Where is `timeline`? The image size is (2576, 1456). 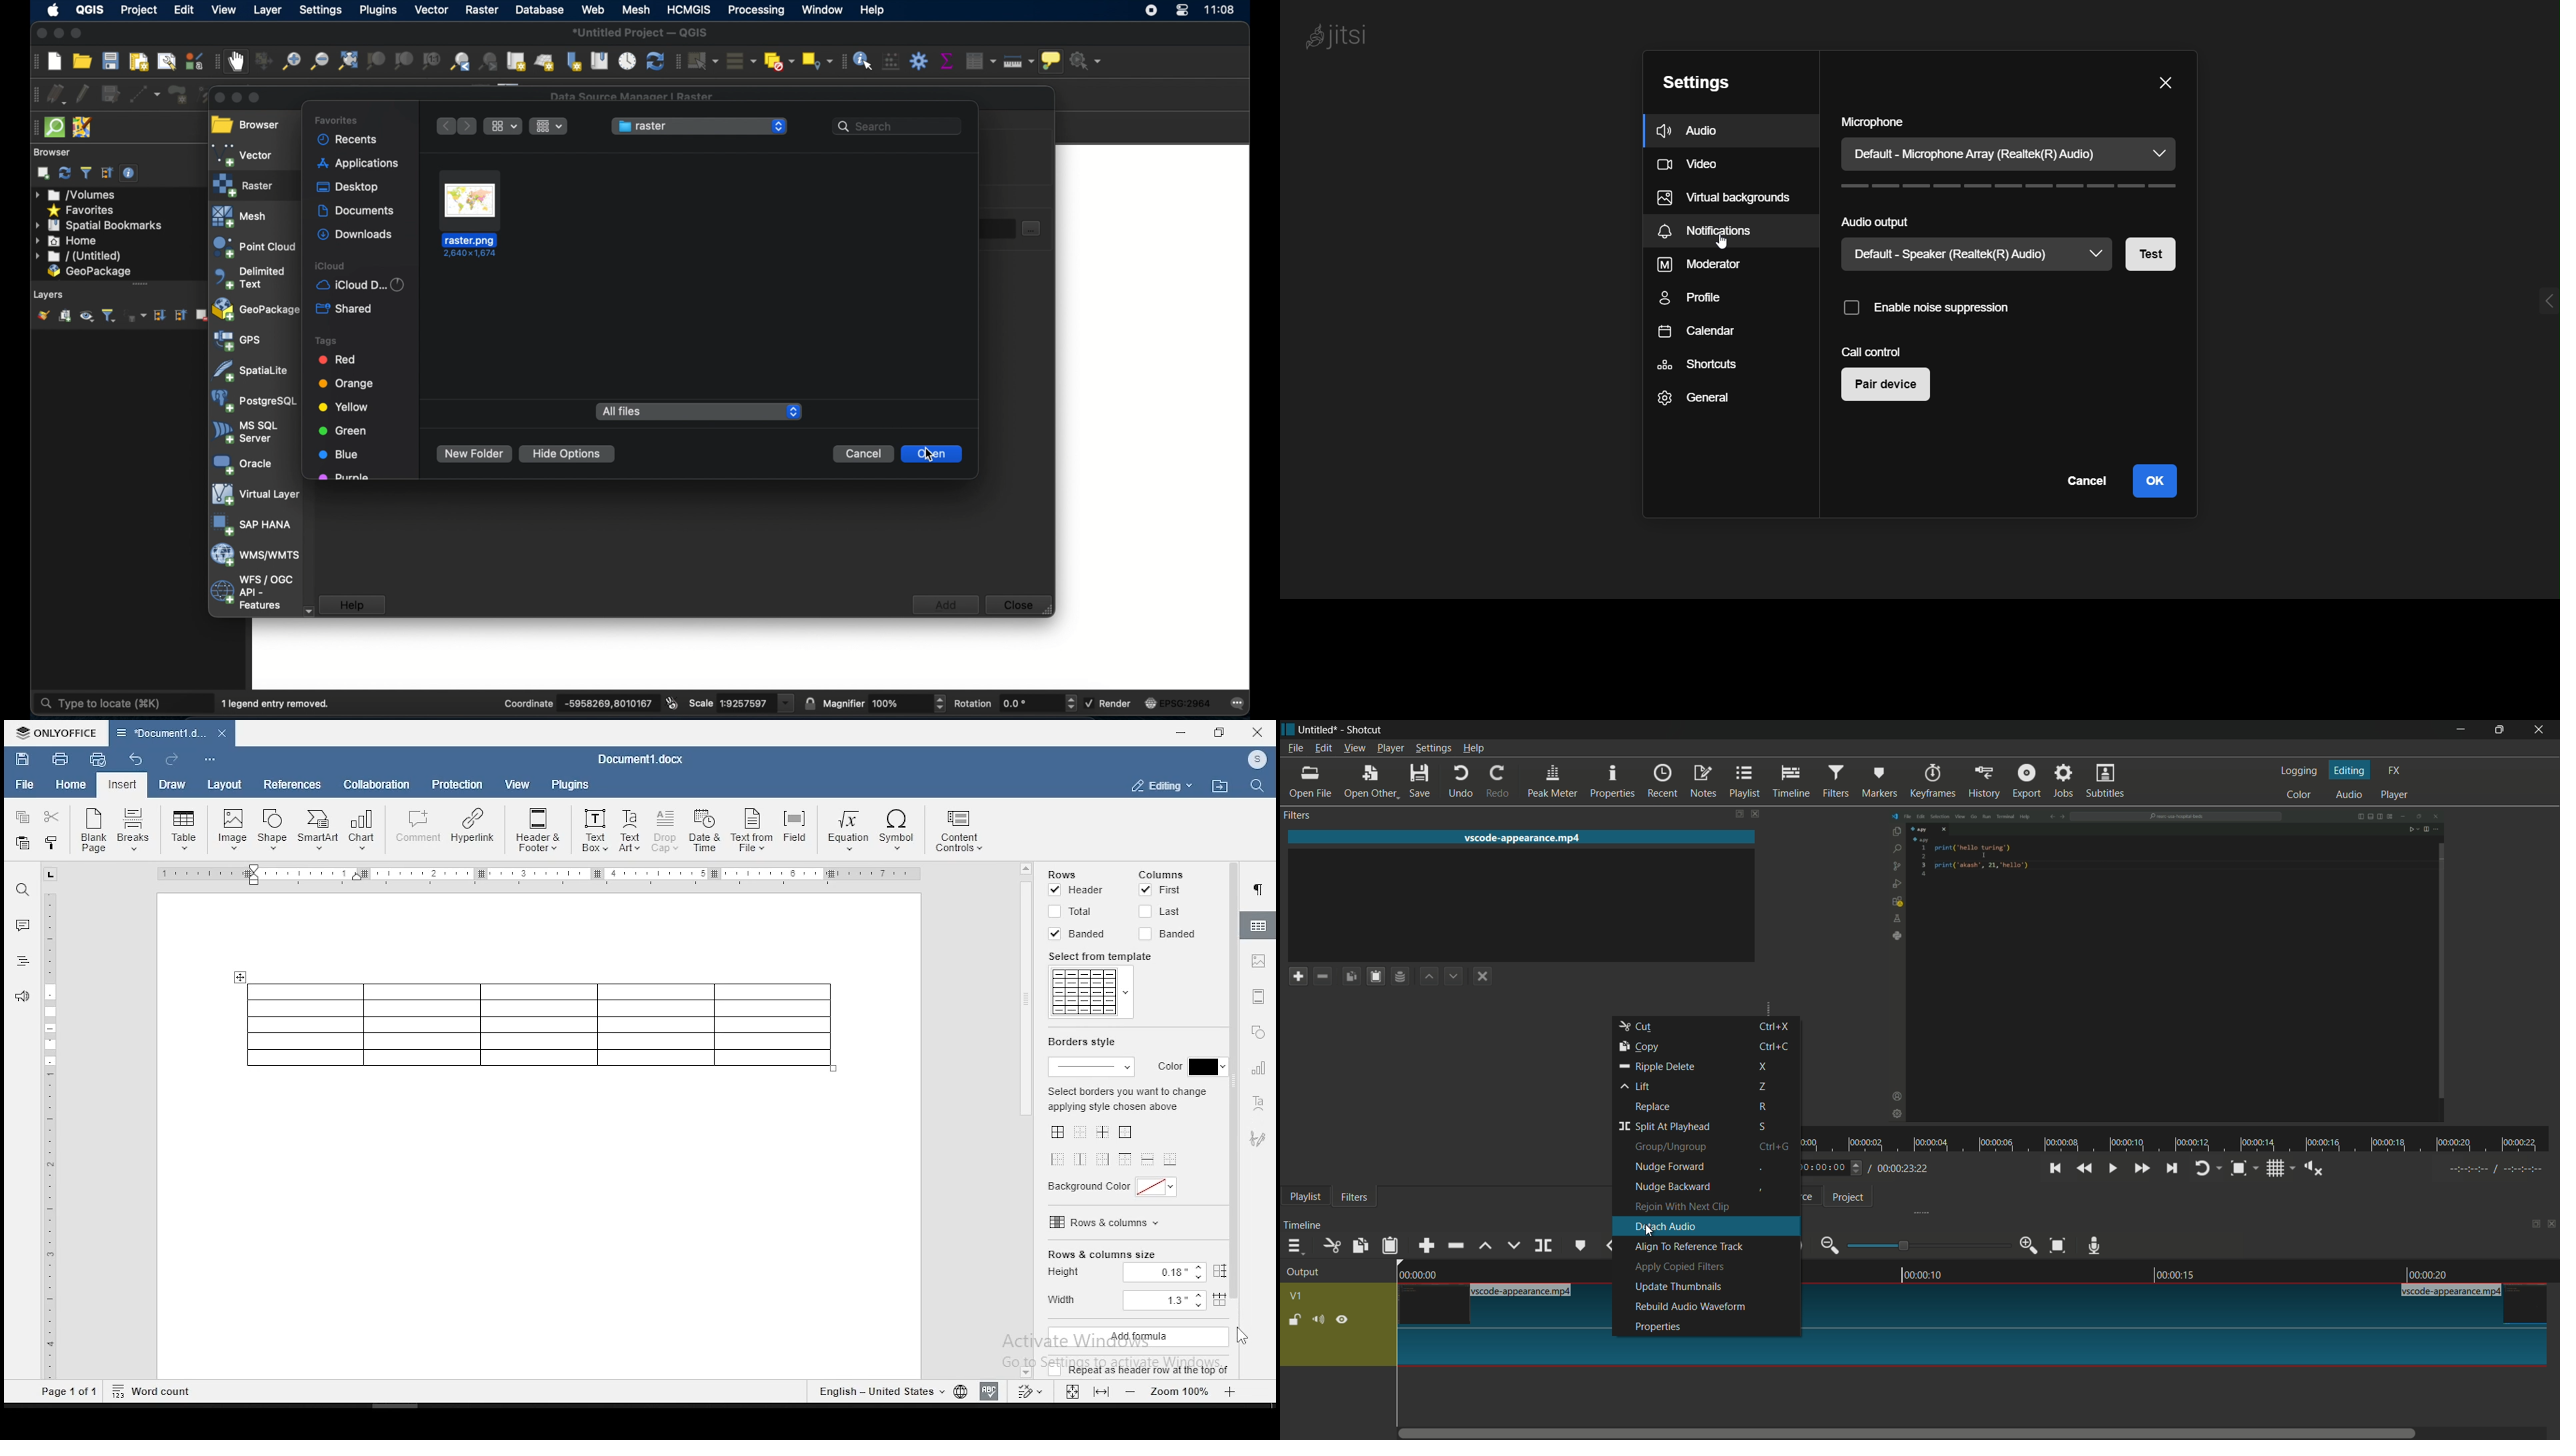 timeline is located at coordinates (2180, 1273).